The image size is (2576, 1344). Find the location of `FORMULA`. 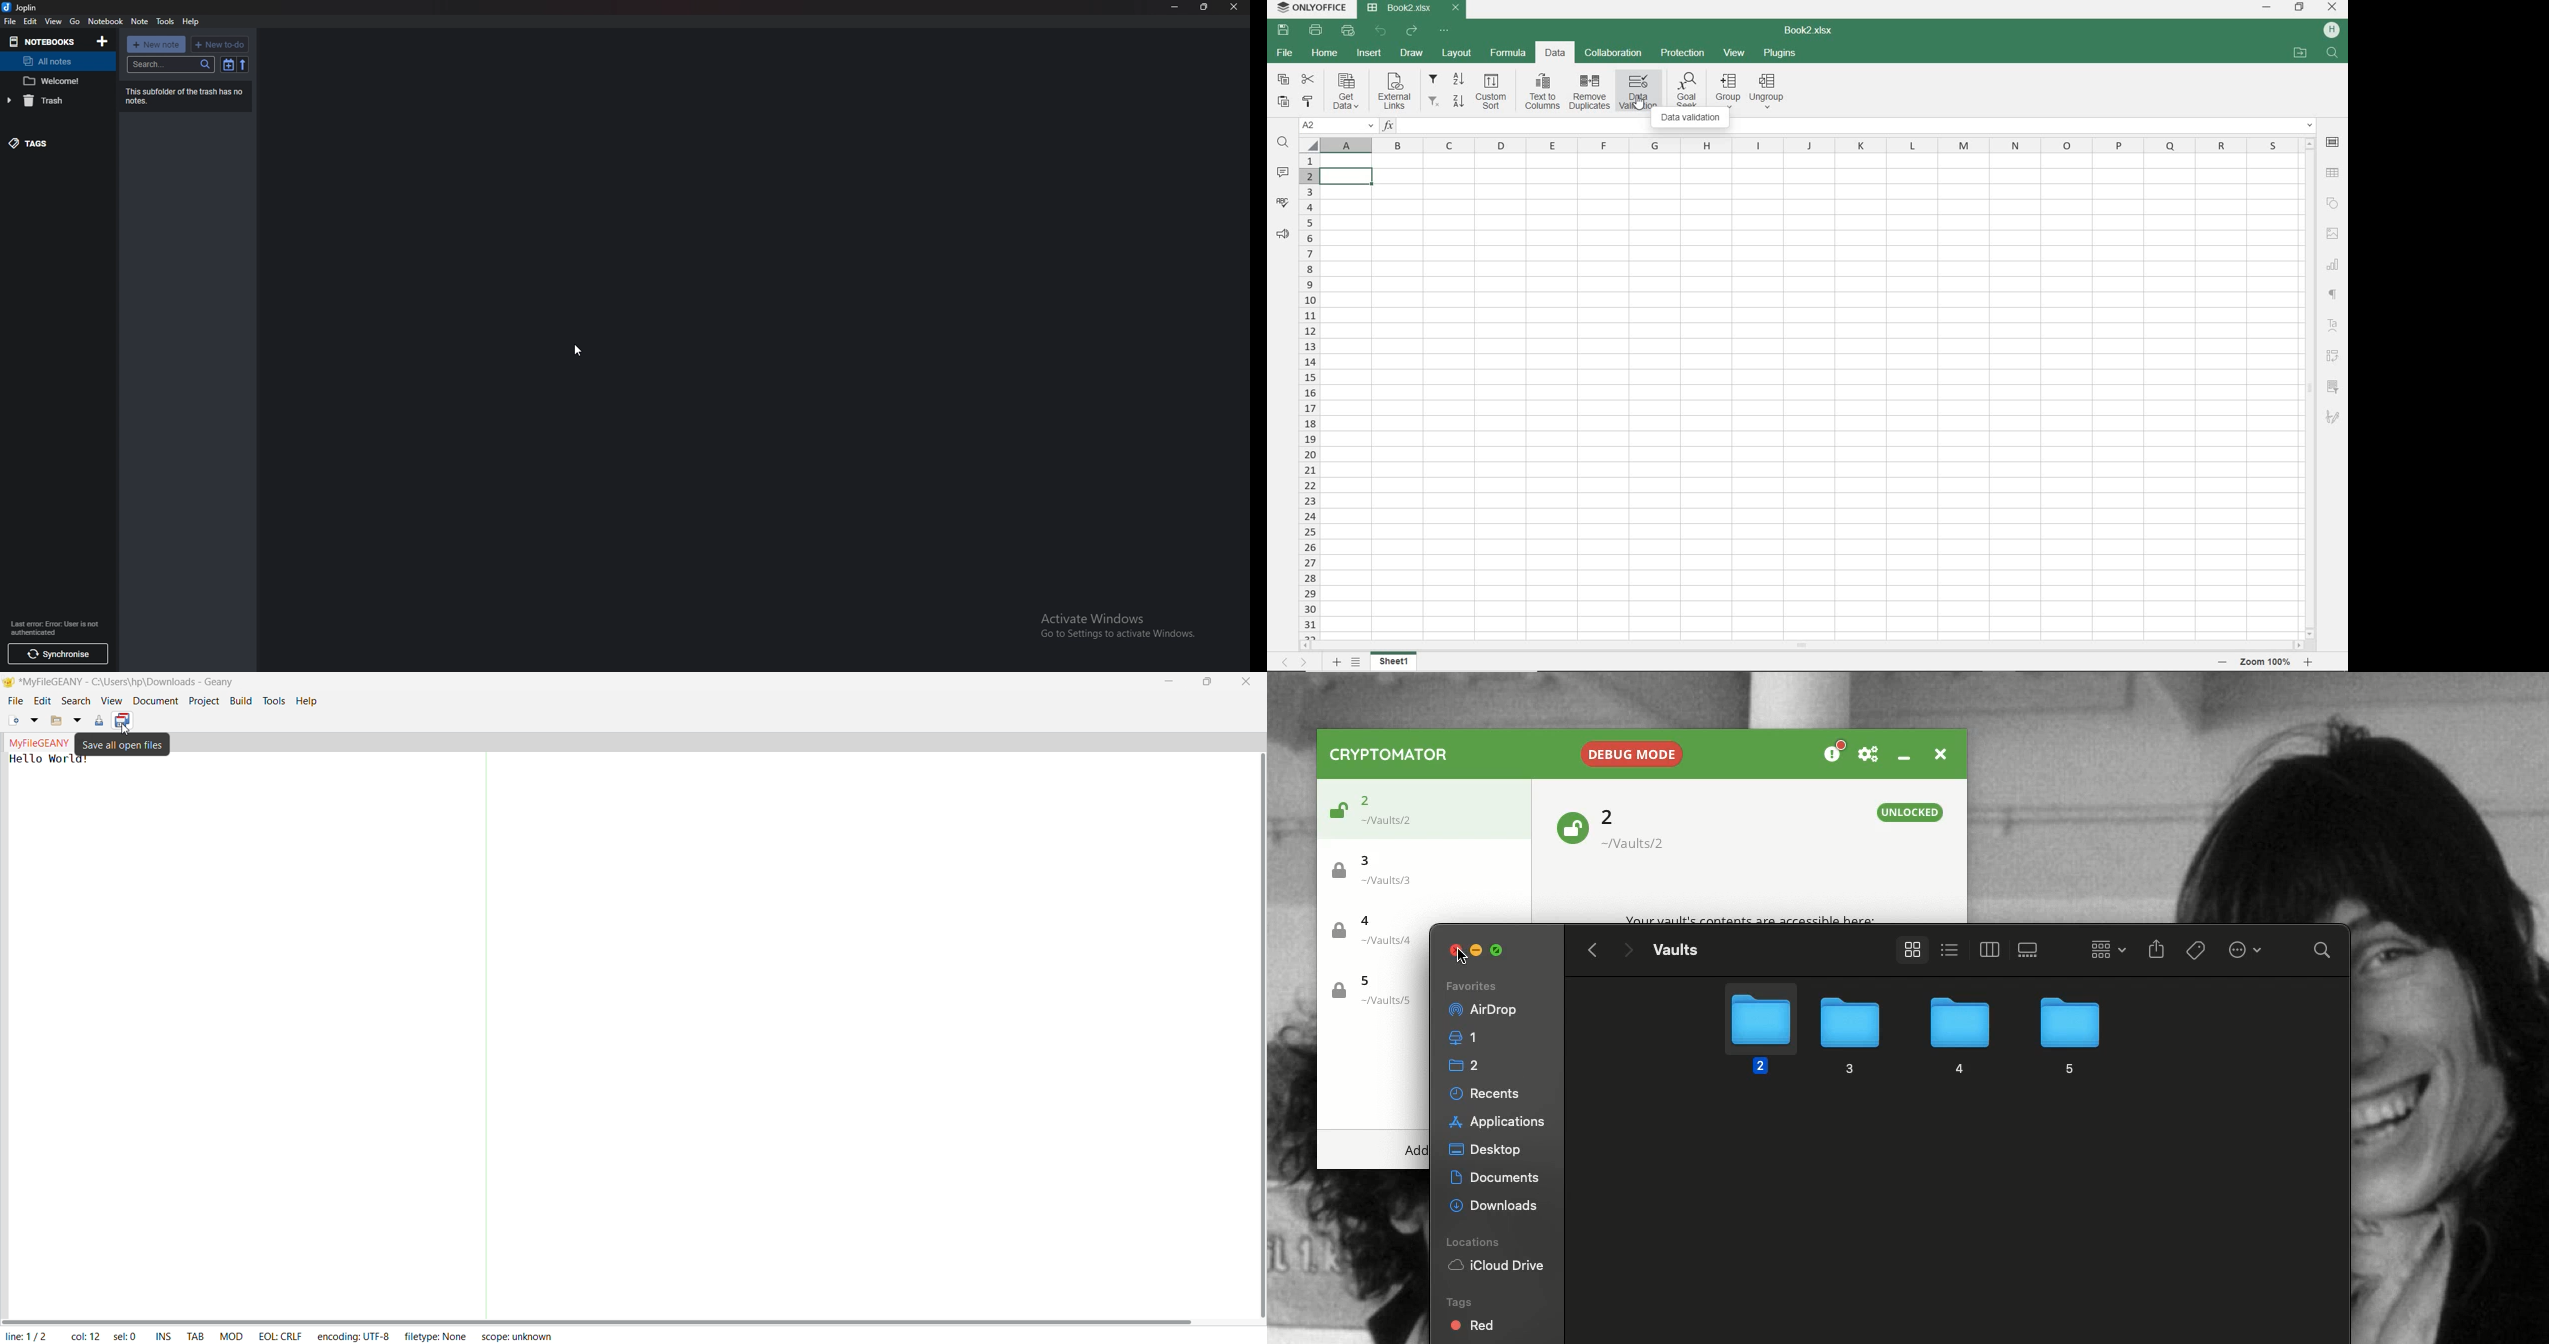

FORMULA is located at coordinates (1510, 54).